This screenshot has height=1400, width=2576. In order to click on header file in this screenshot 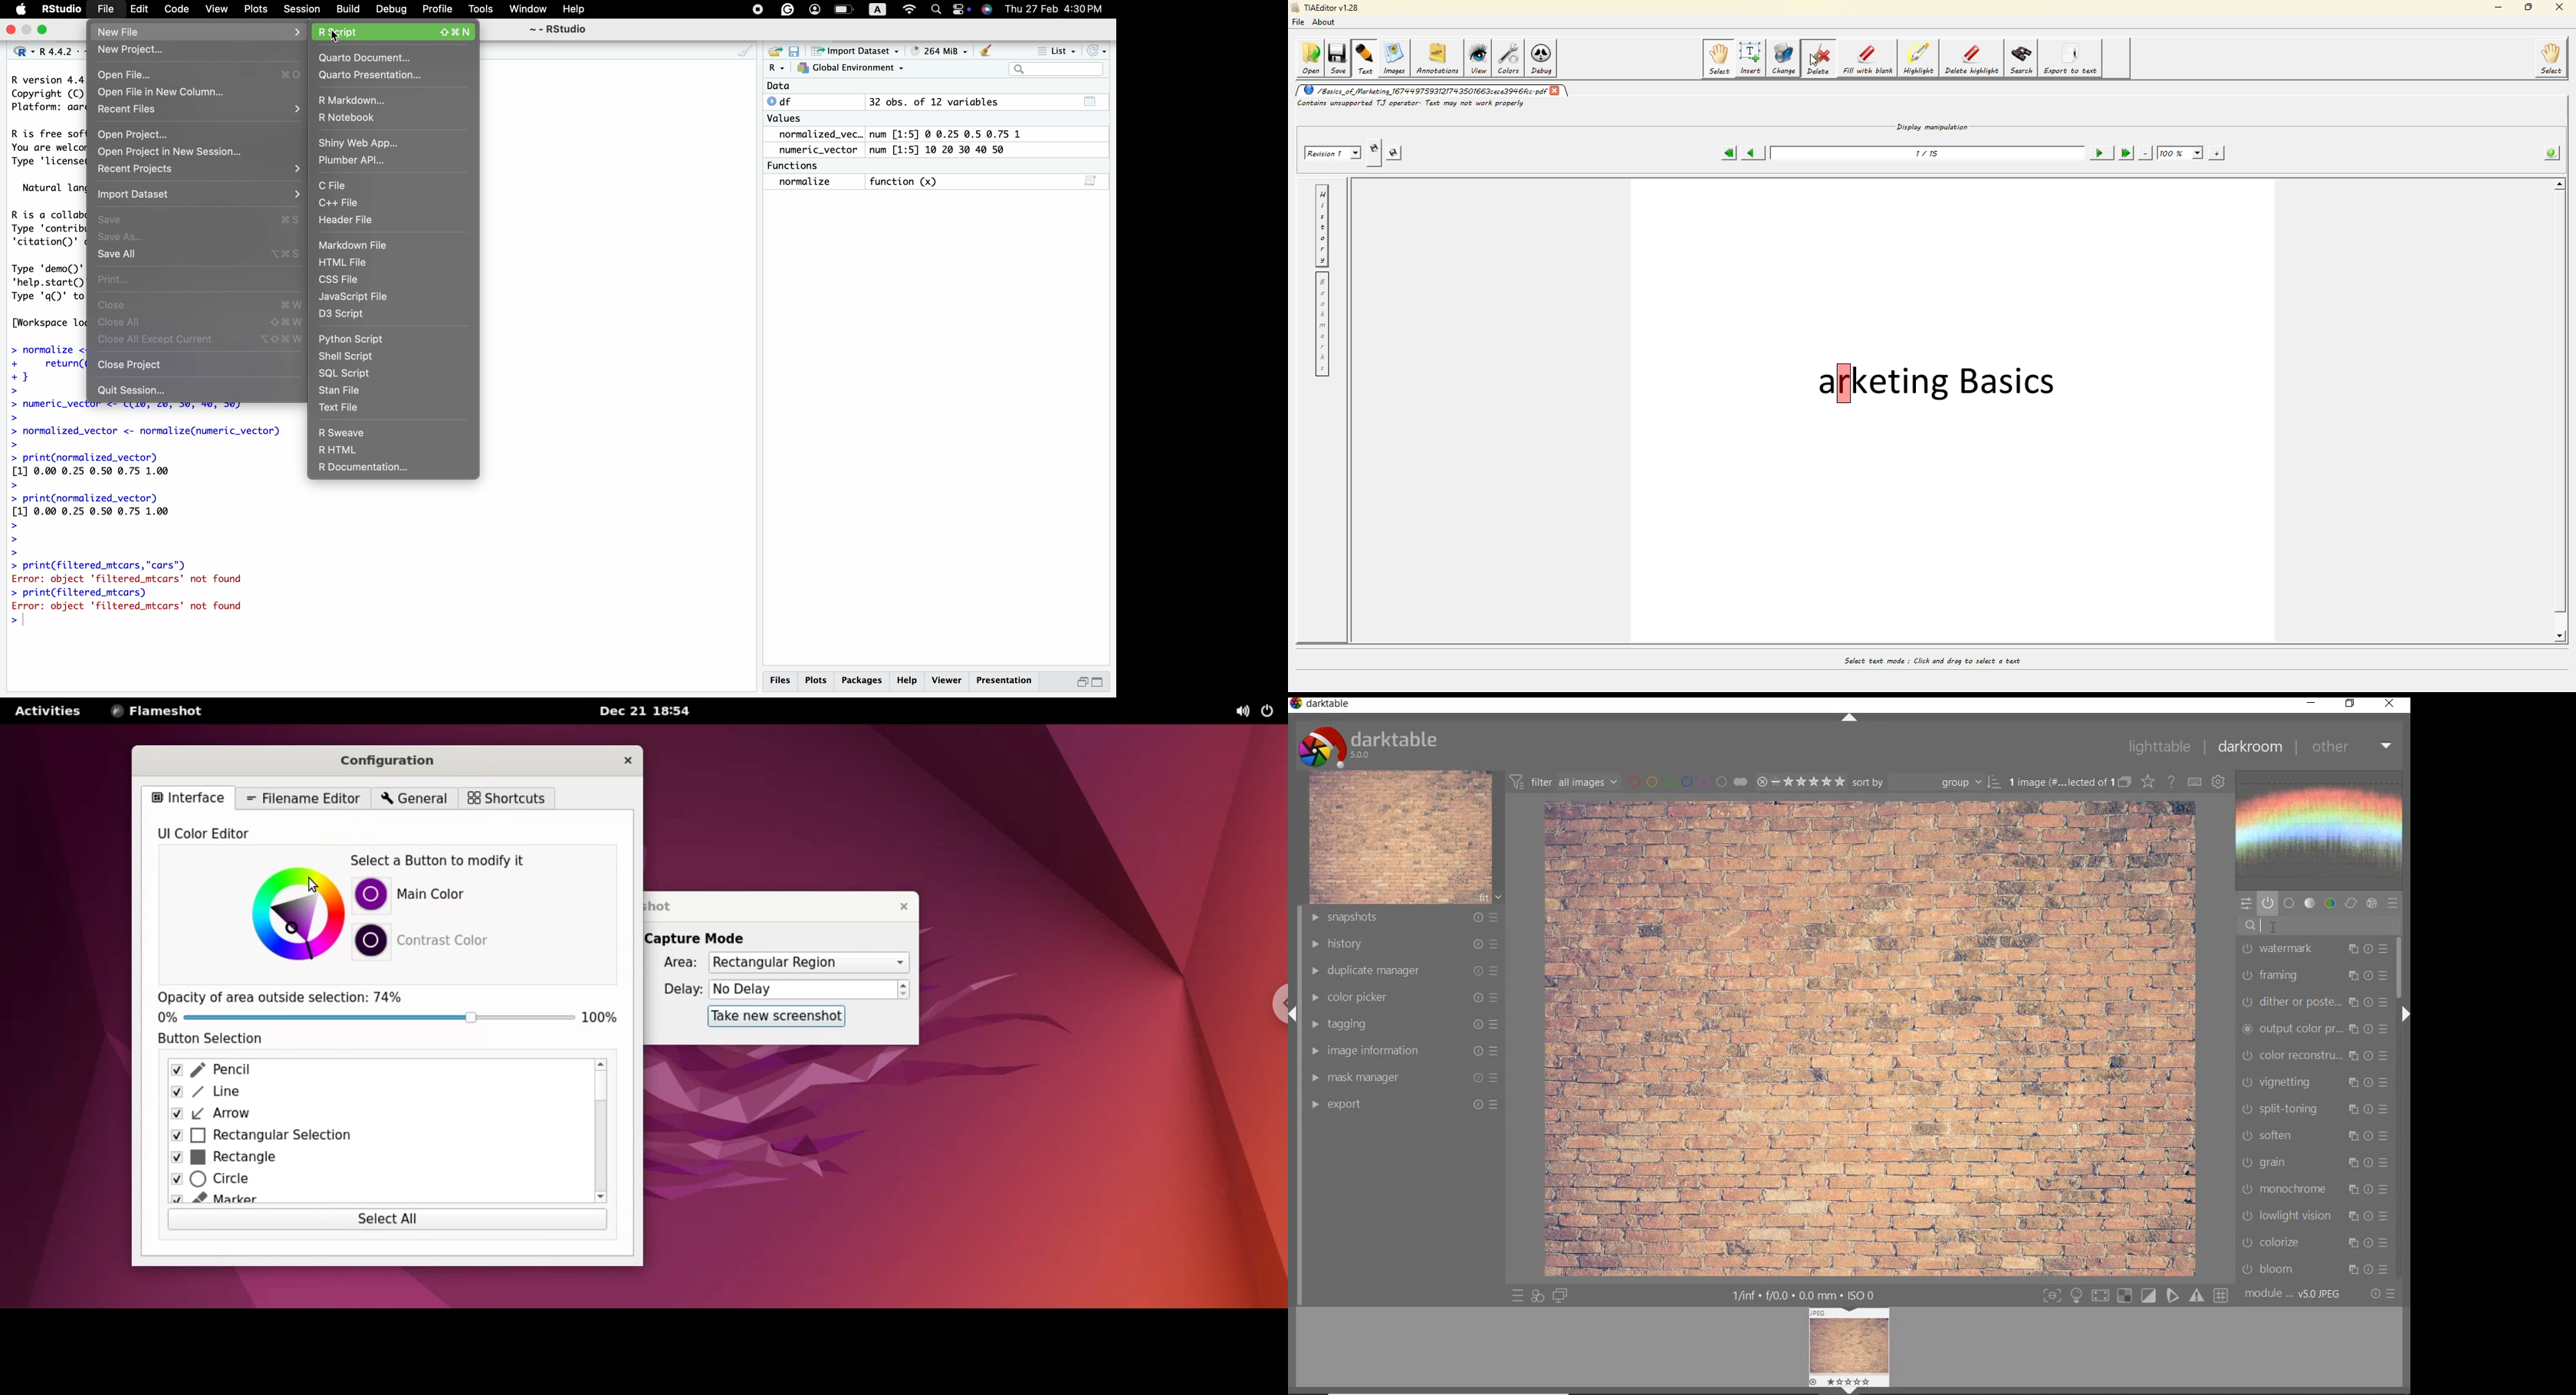, I will do `click(393, 222)`.